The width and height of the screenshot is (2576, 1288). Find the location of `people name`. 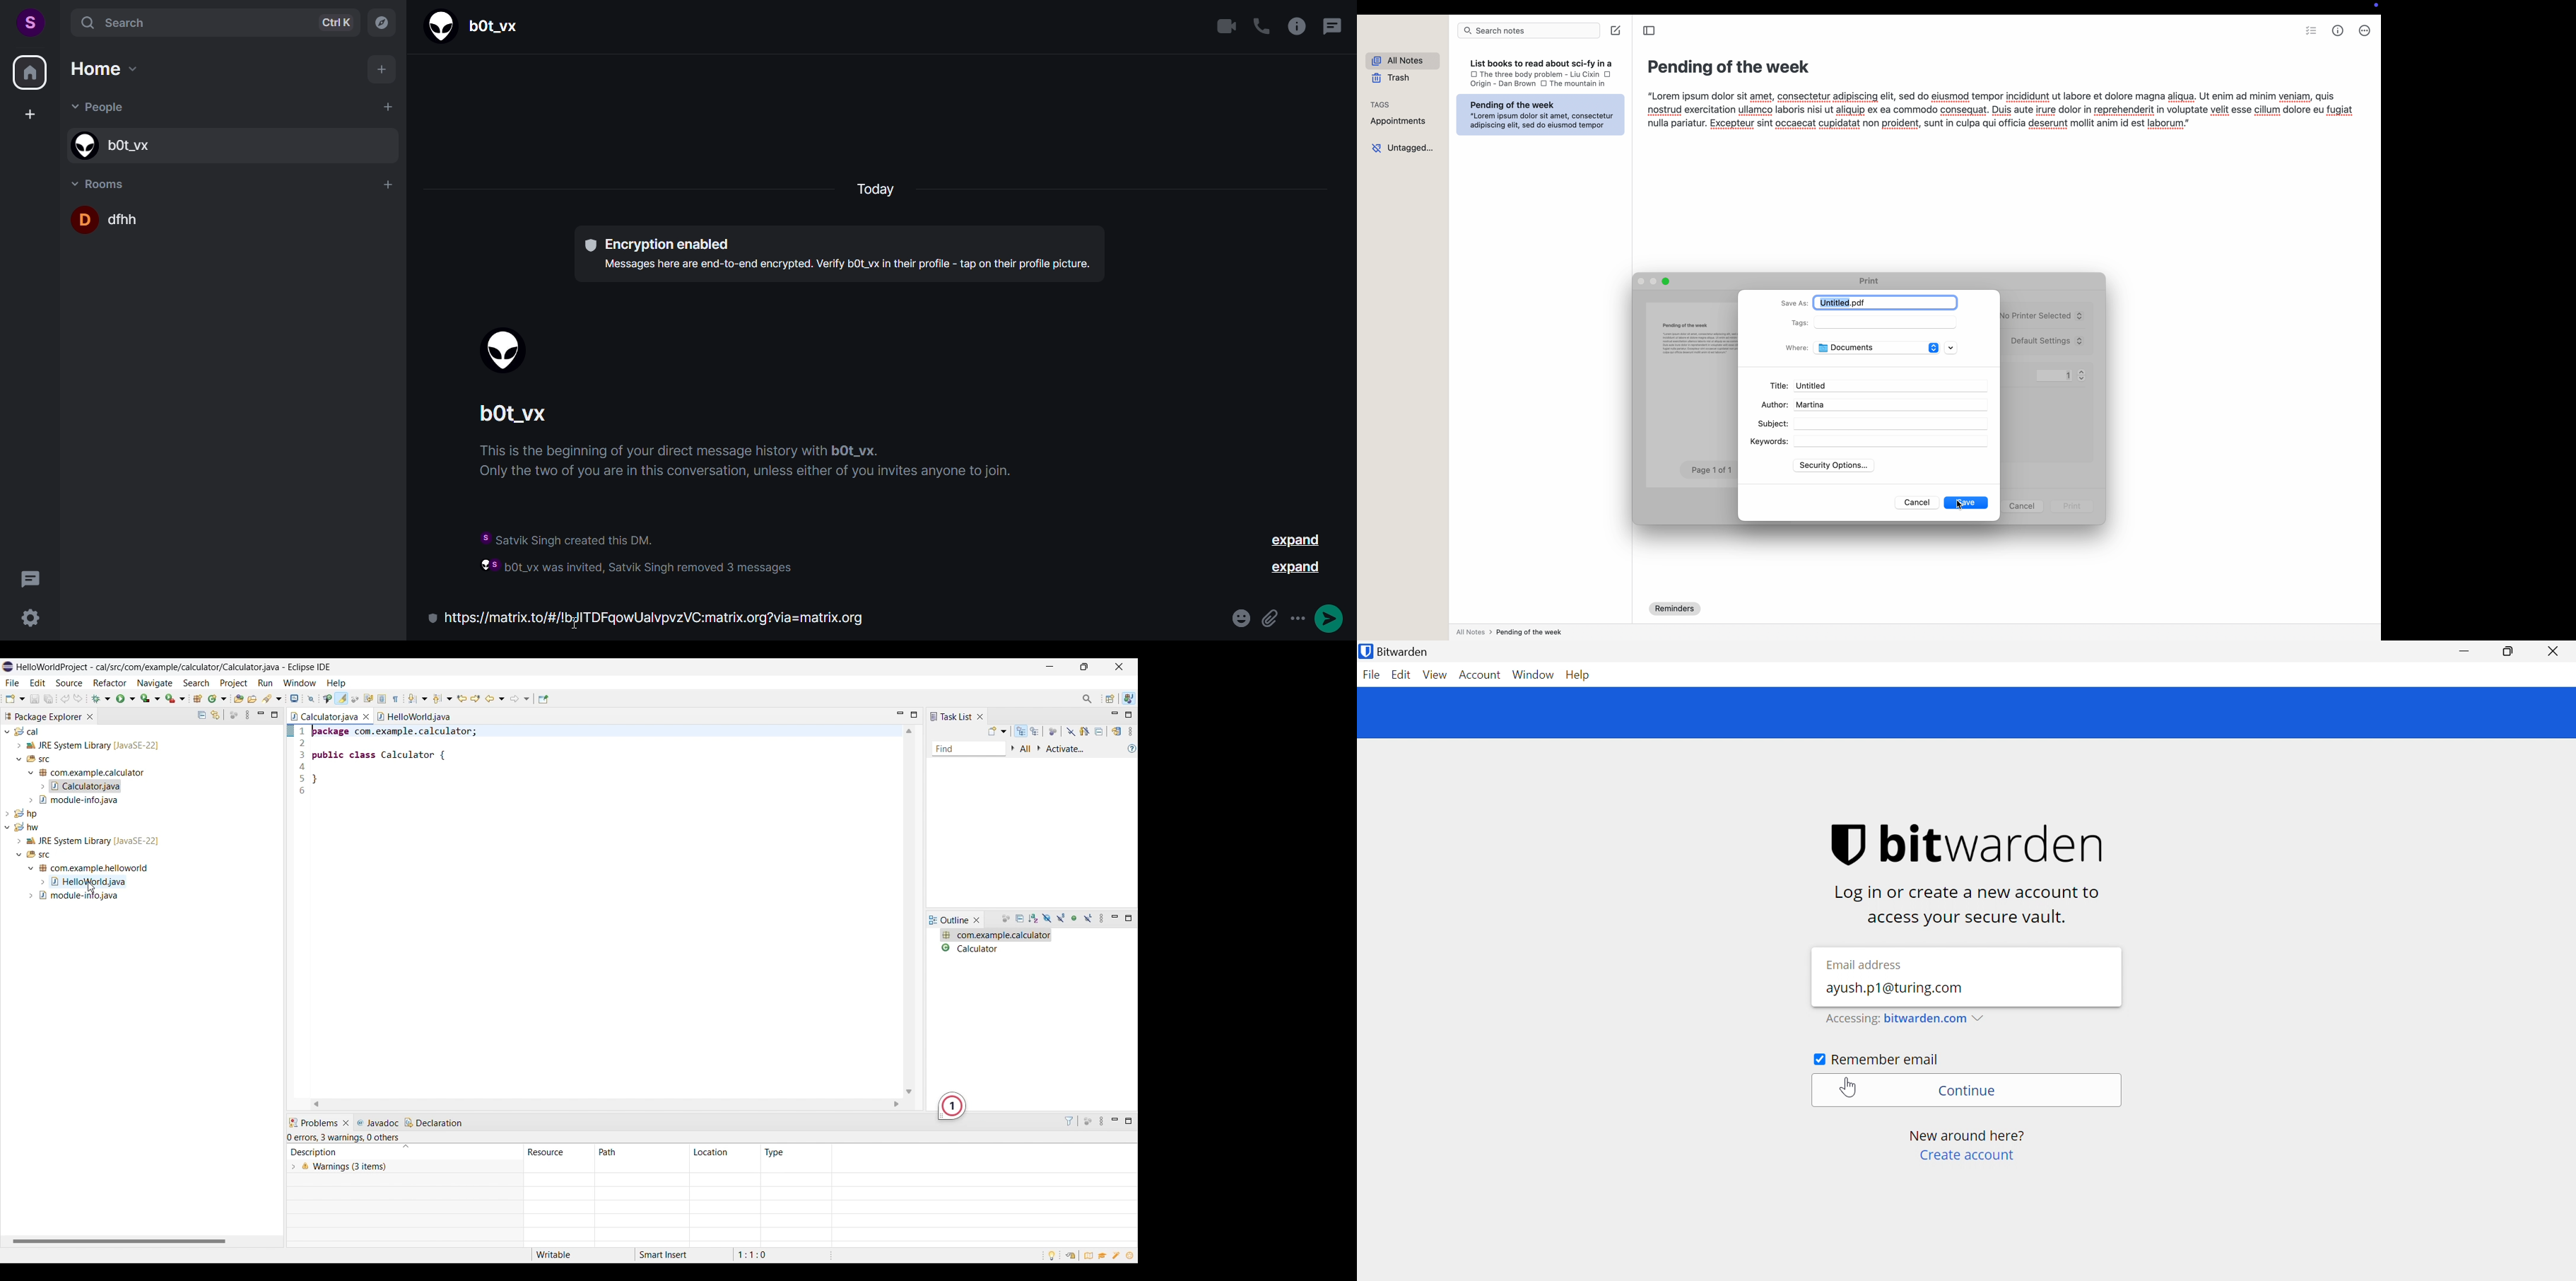

people name is located at coordinates (523, 416).